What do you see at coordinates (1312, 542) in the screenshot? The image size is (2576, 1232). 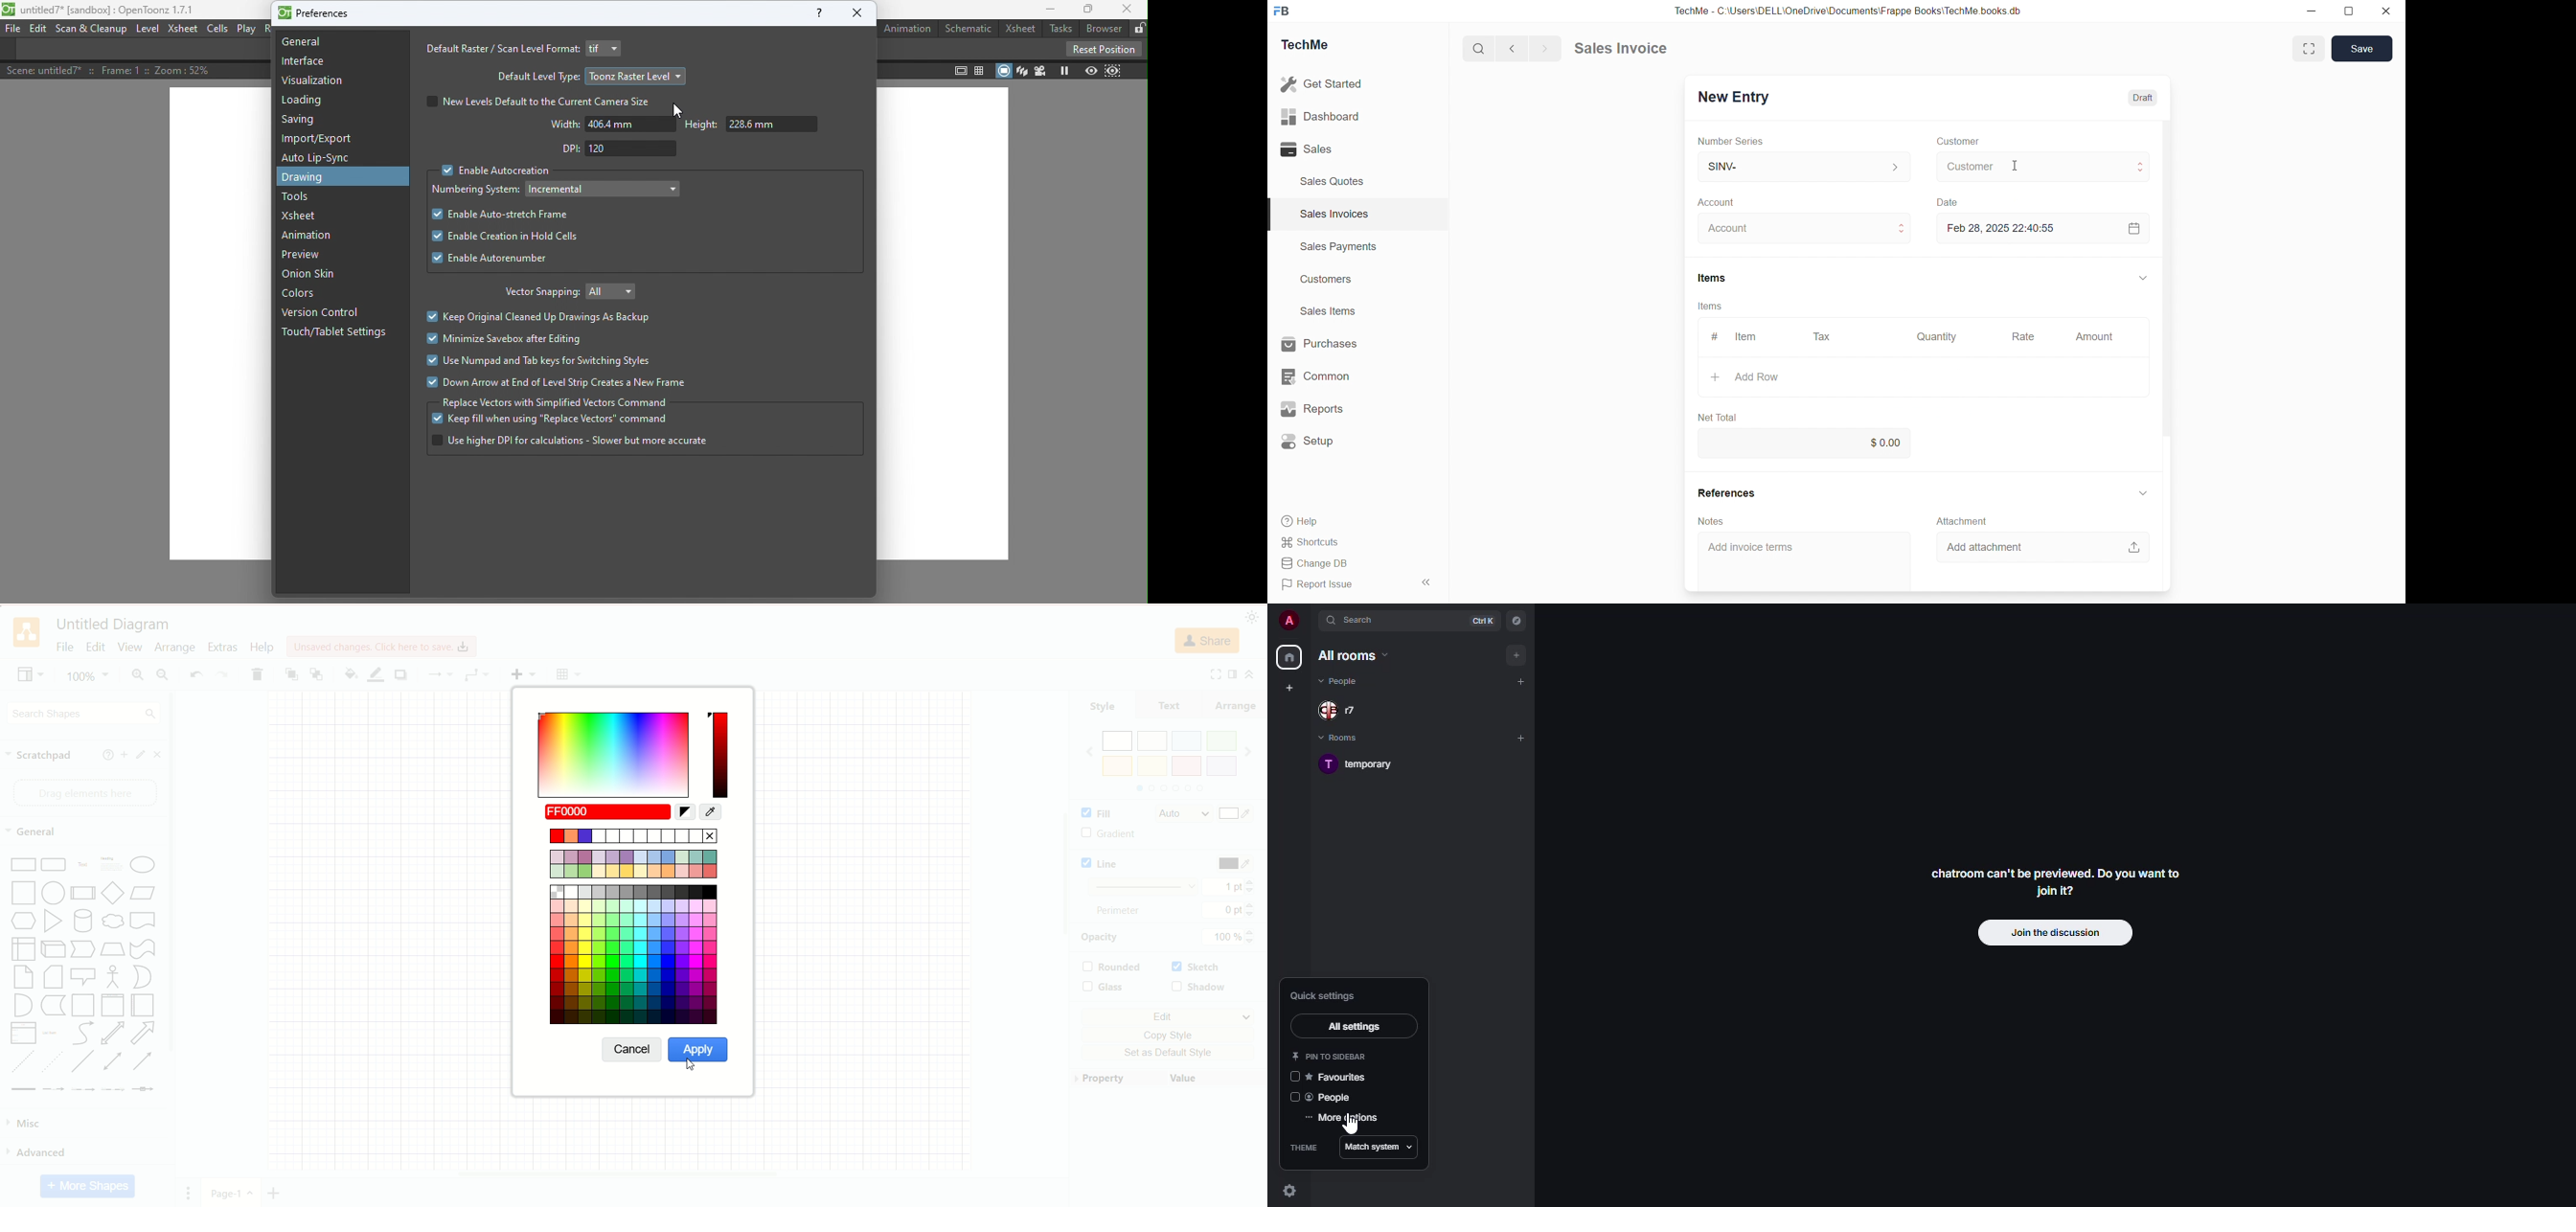 I see `Shortcuts` at bounding box center [1312, 542].